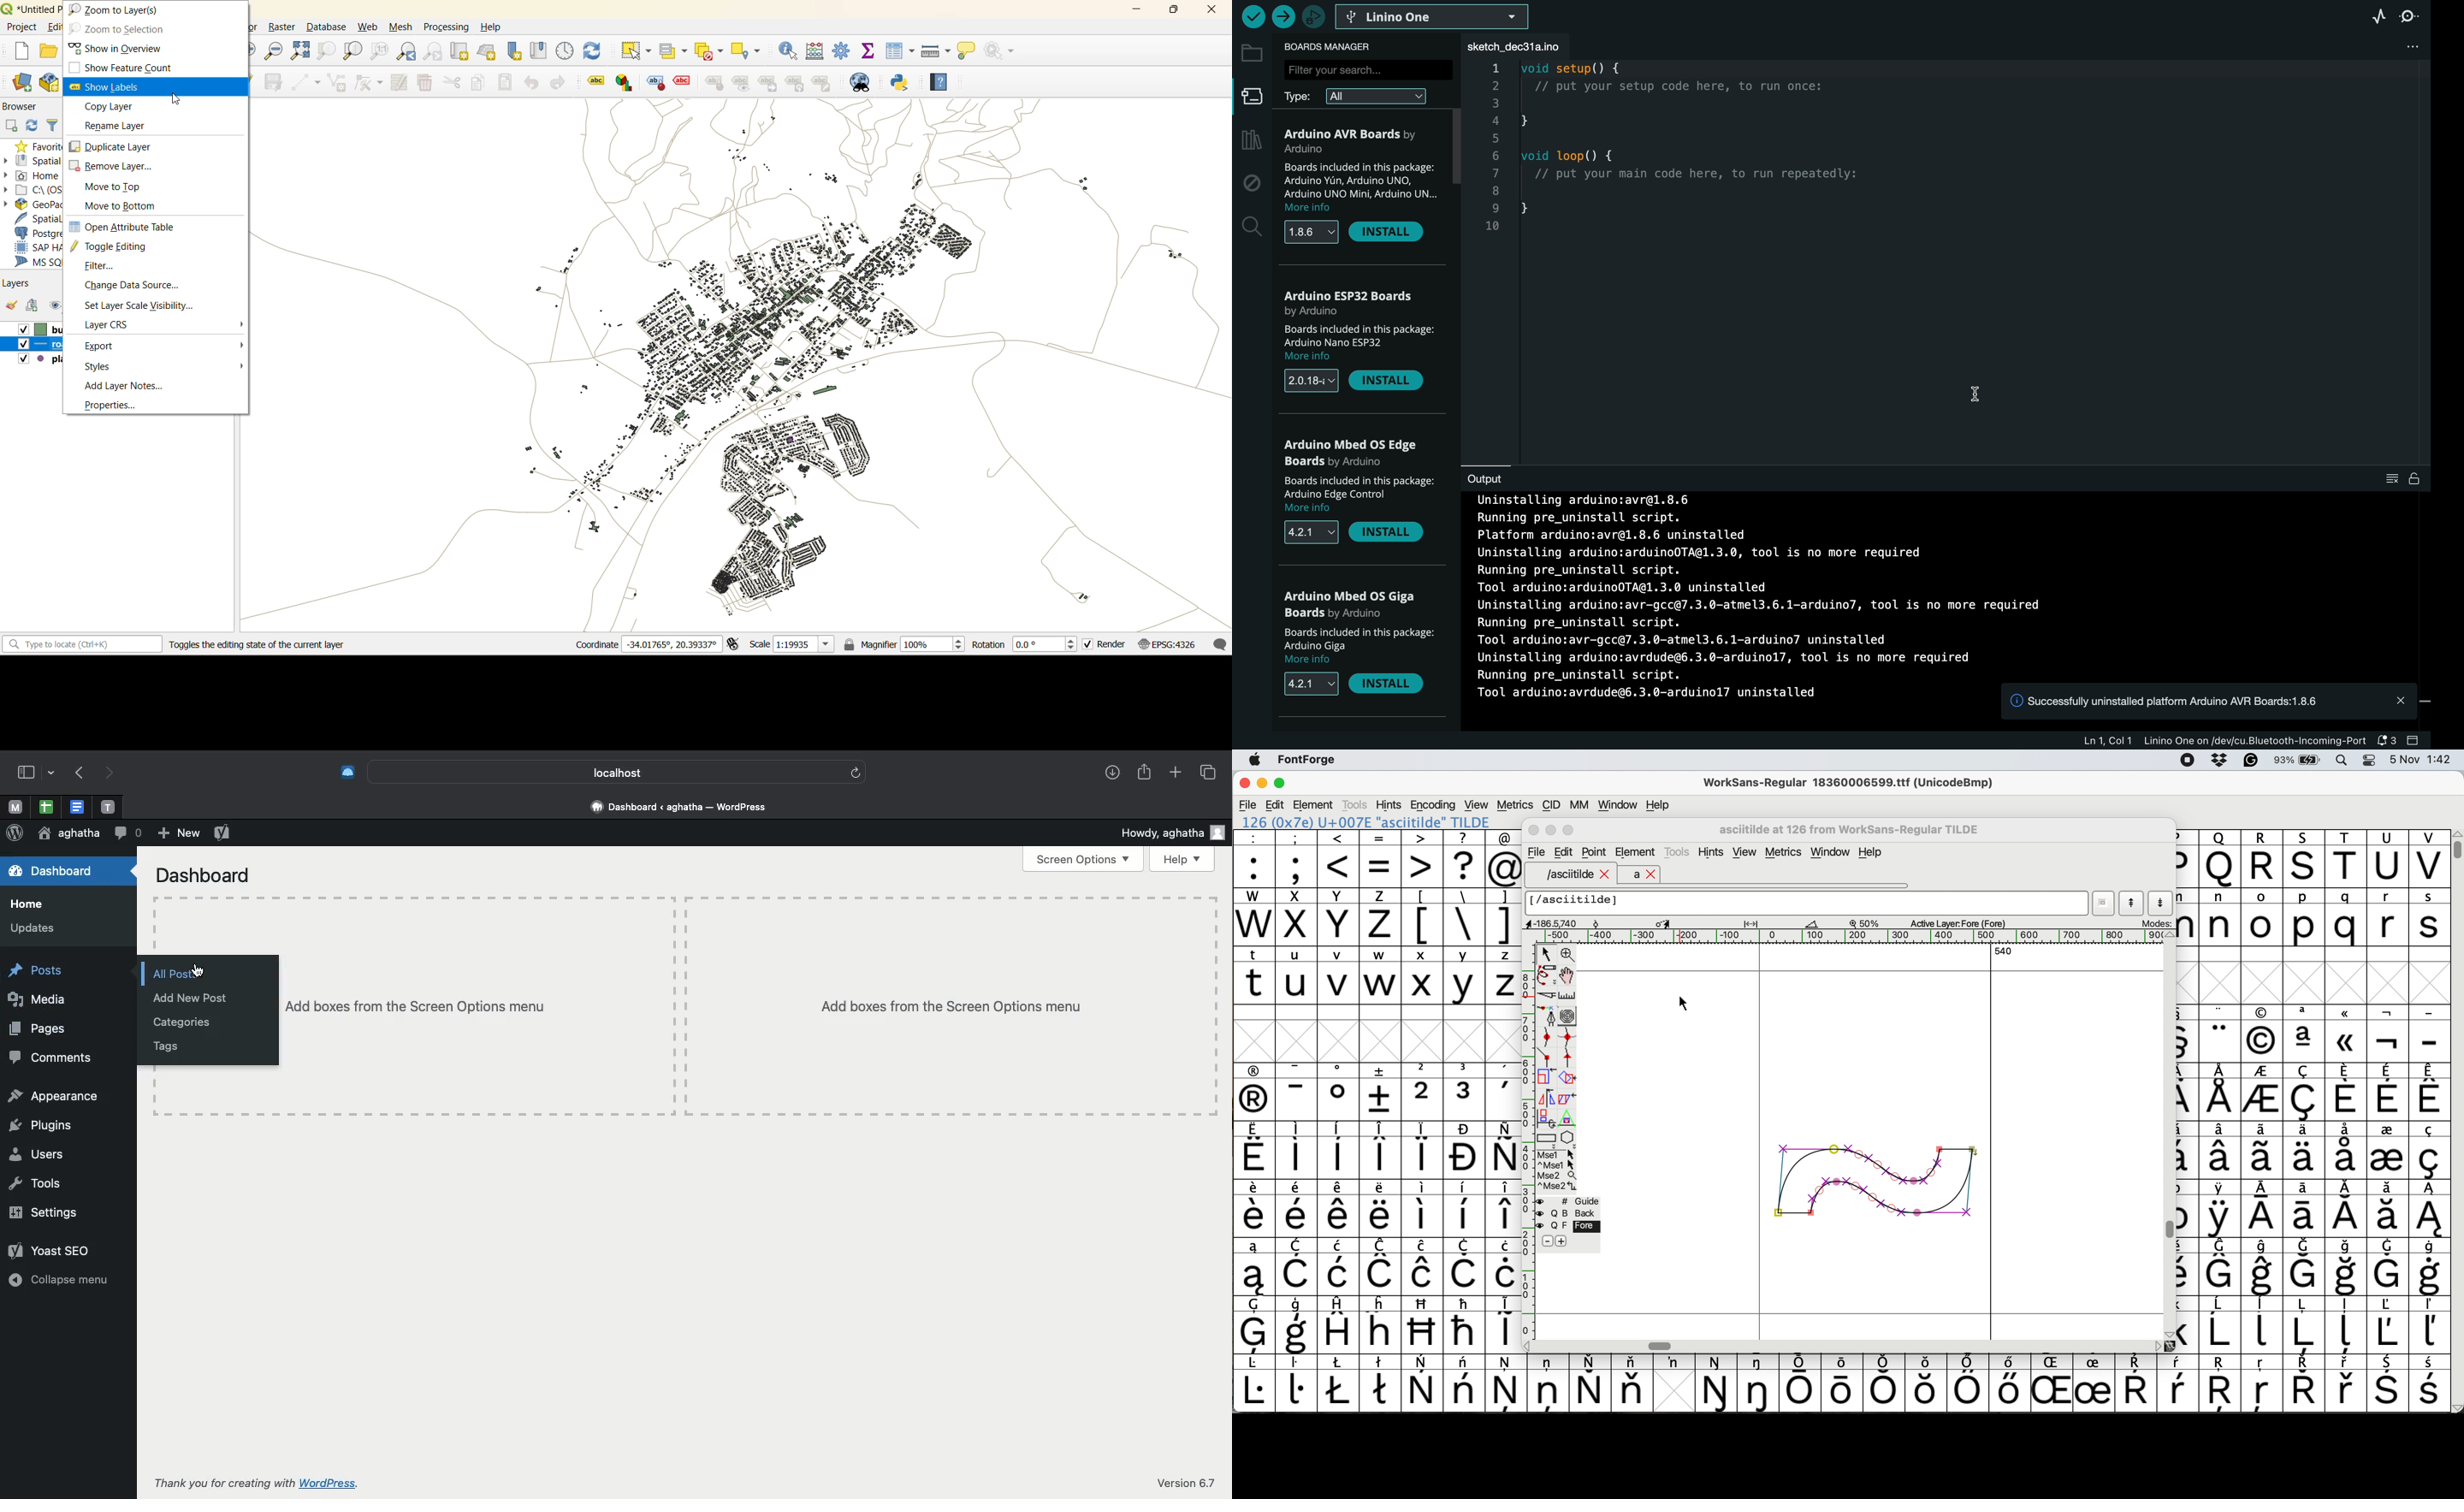 This screenshot has height=1512, width=2464. Describe the element at coordinates (488, 52) in the screenshot. I see `new 3d map` at that location.